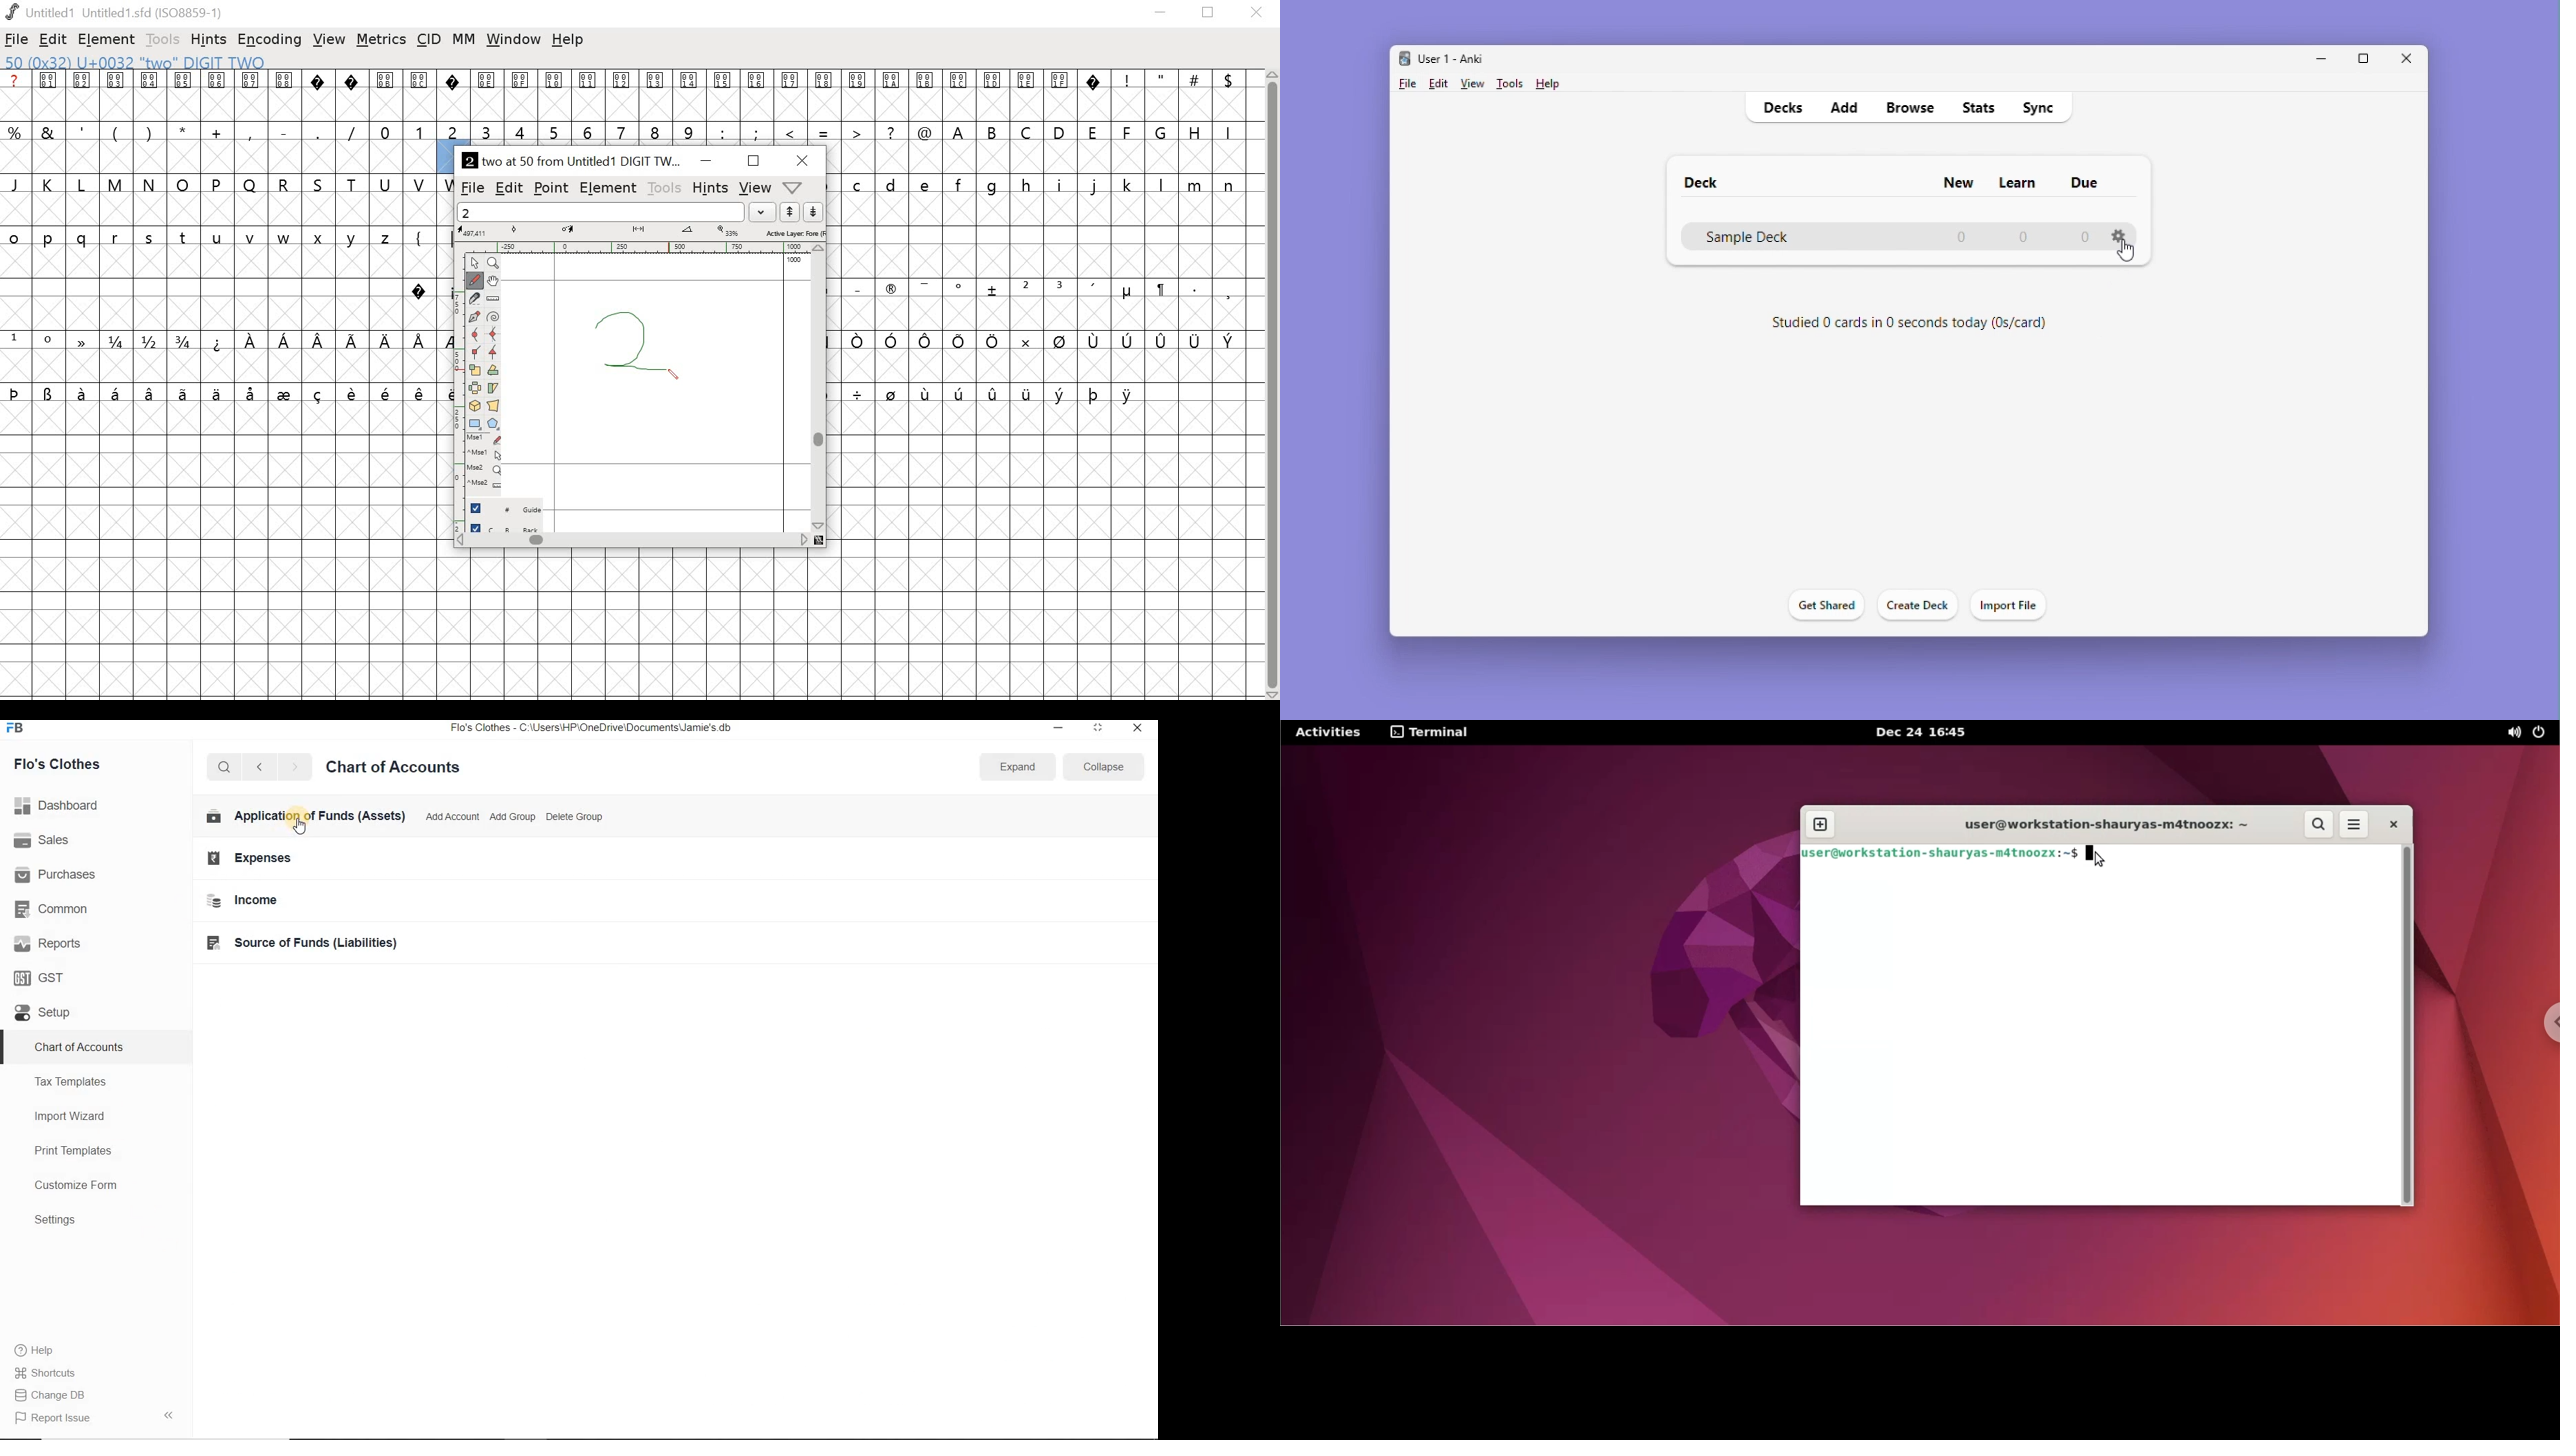 Image resolution: width=2576 pixels, height=1456 pixels. I want to click on Print Templates, so click(86, 1150).